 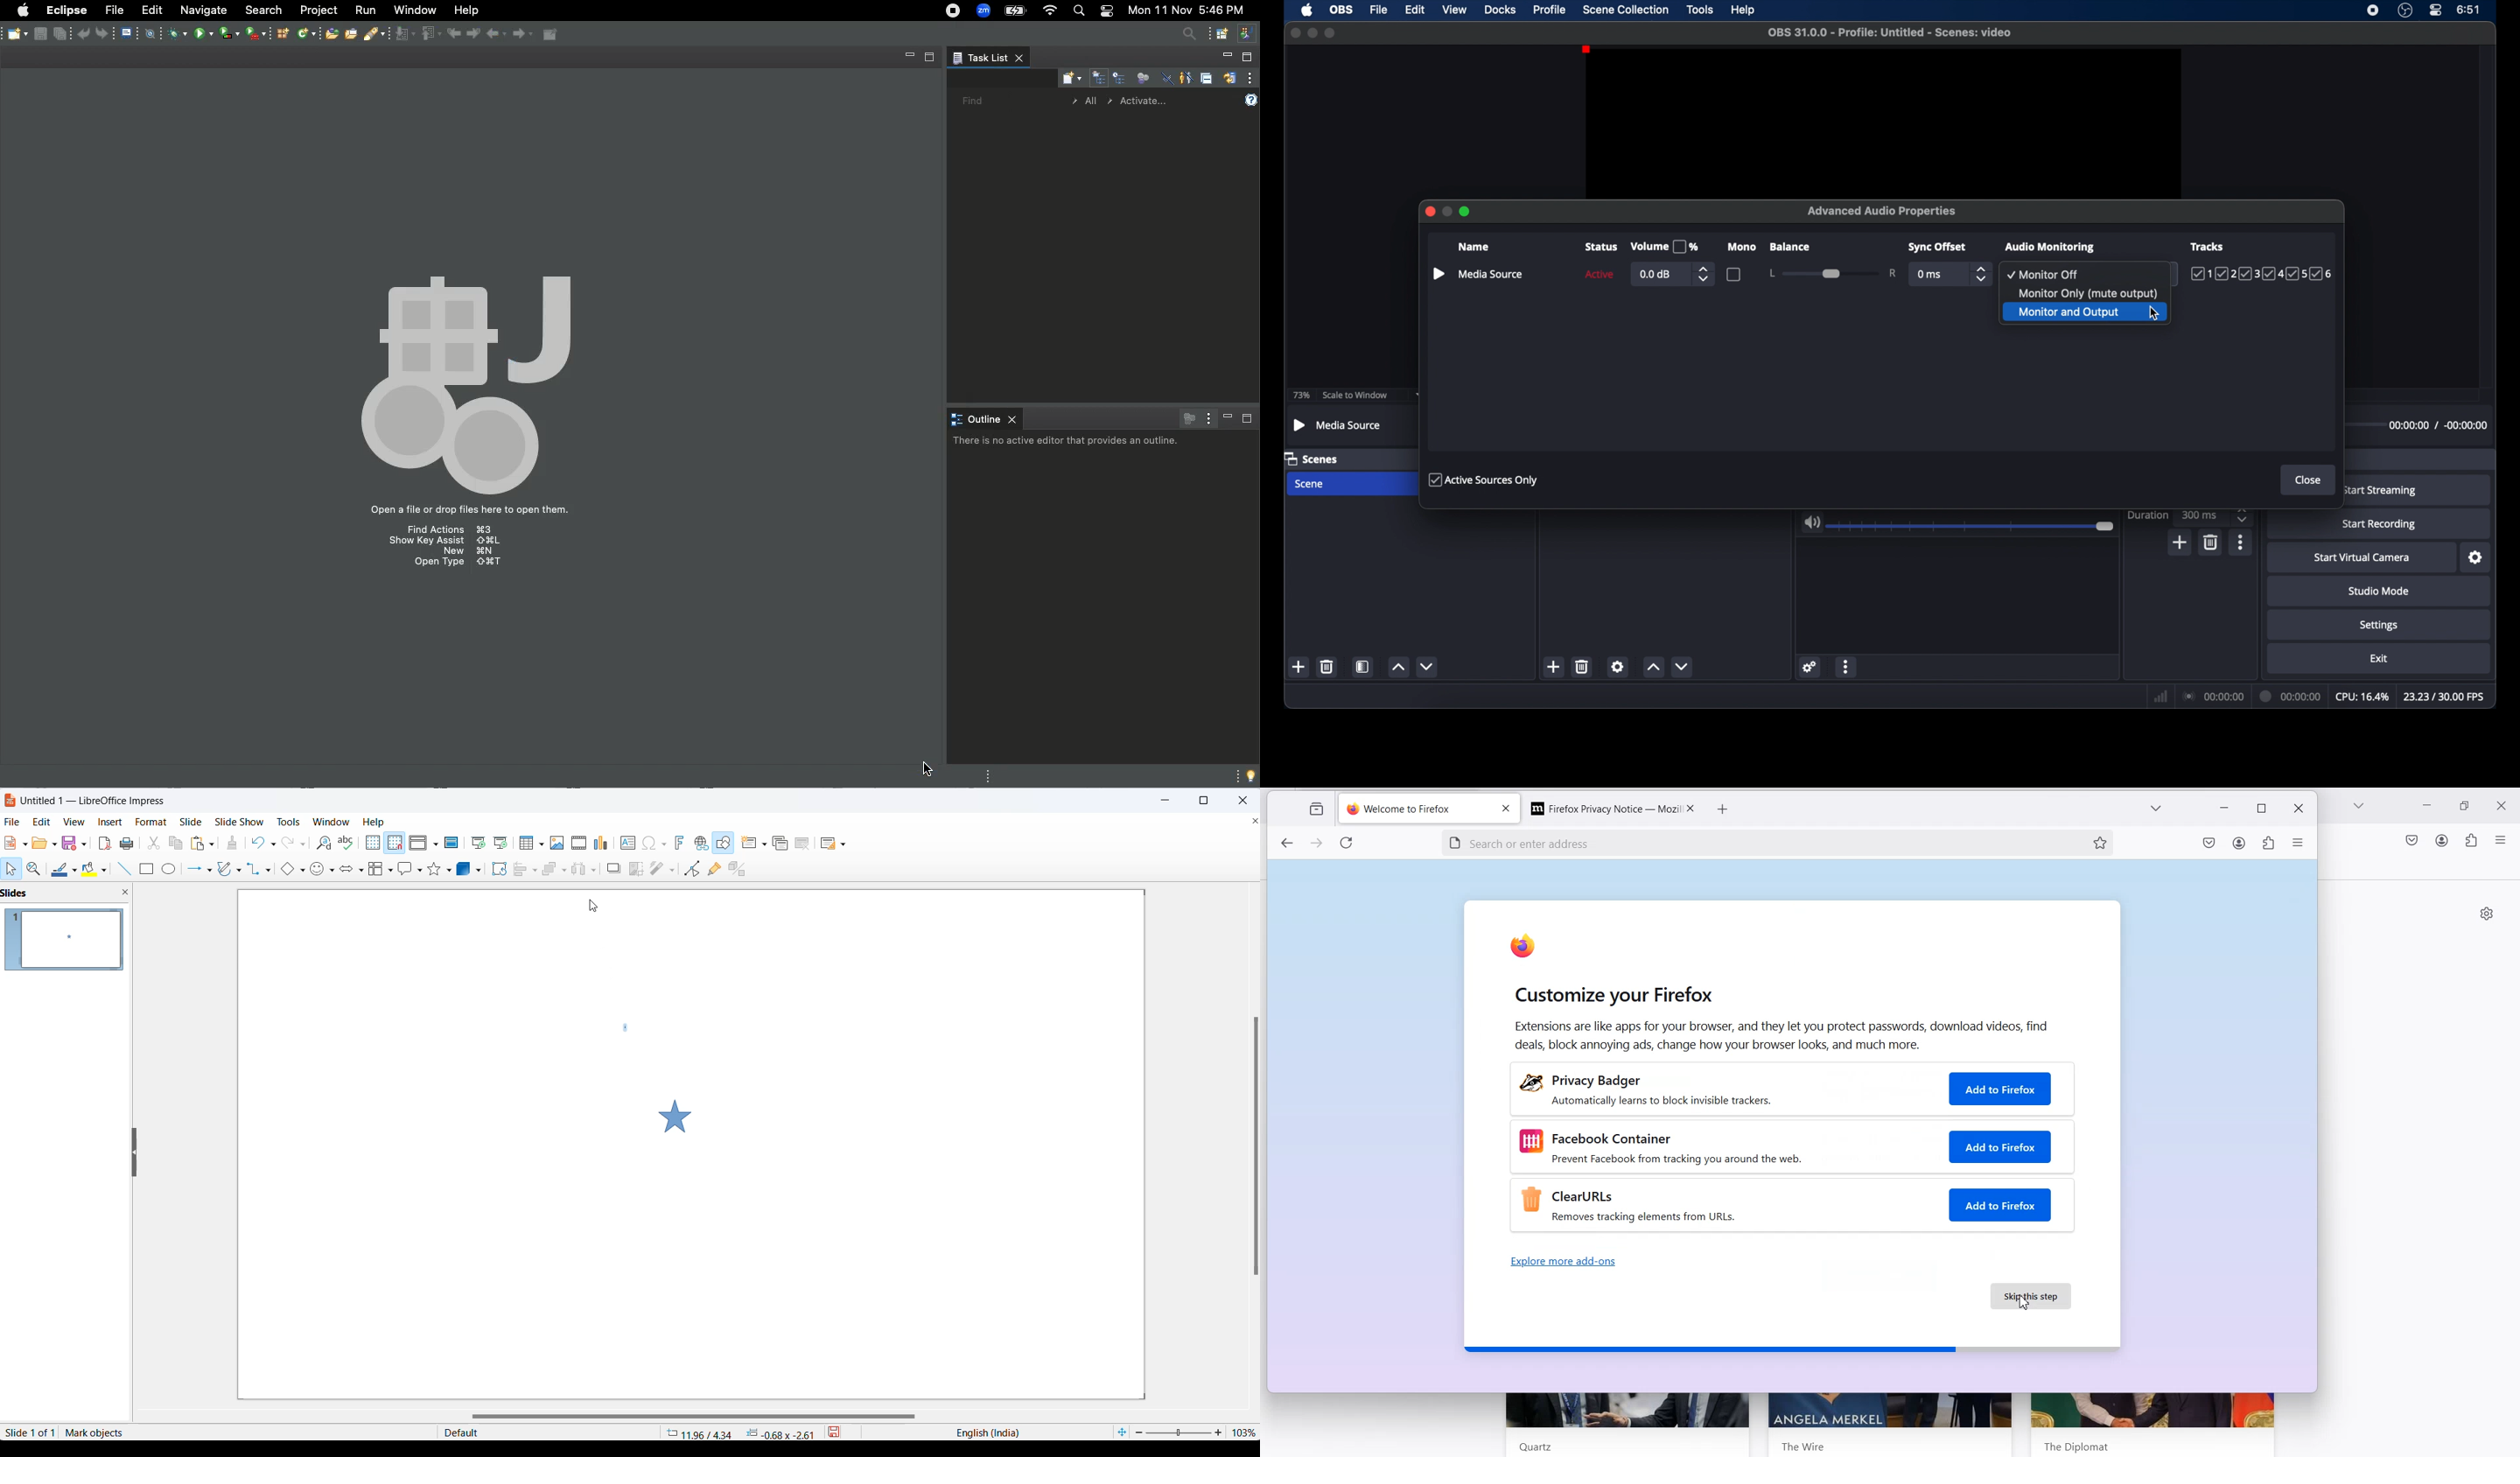 What do you see at coordinates (724, 843) in the screenshot?
I see `Show draw function` at bounding box center [724, 843].